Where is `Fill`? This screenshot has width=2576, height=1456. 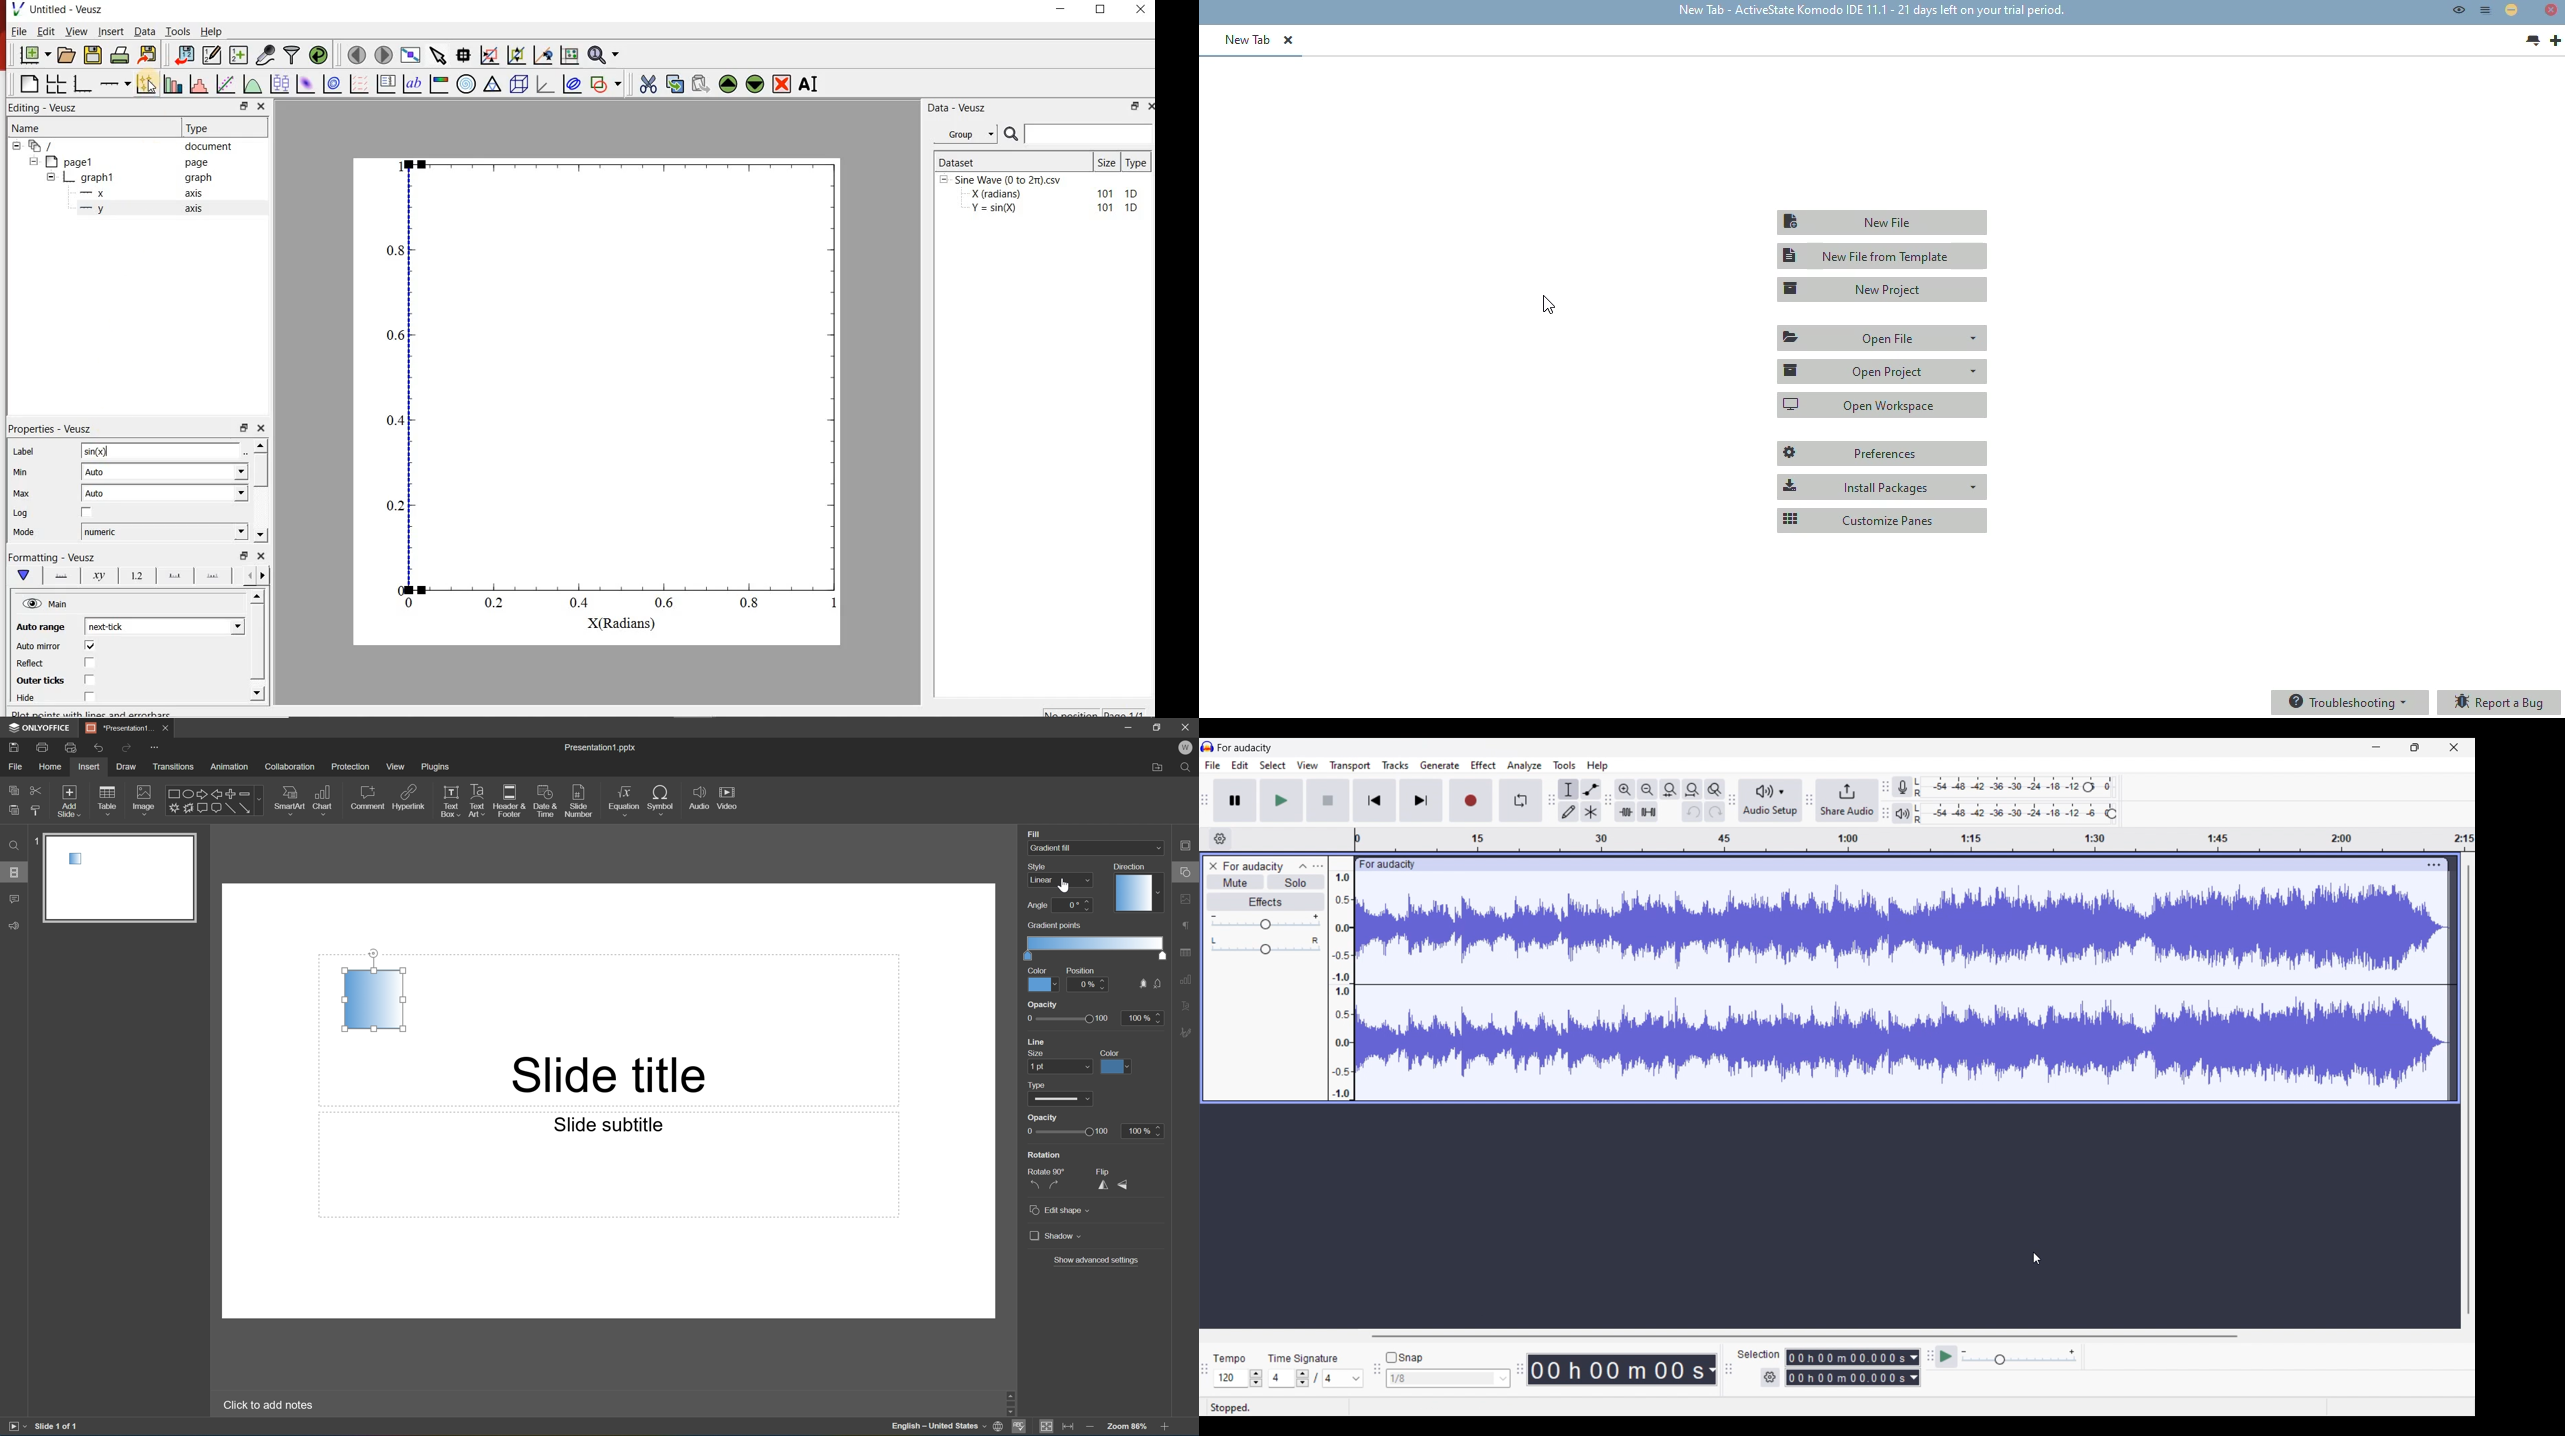 Fill is located at coordinates (1034, 833).